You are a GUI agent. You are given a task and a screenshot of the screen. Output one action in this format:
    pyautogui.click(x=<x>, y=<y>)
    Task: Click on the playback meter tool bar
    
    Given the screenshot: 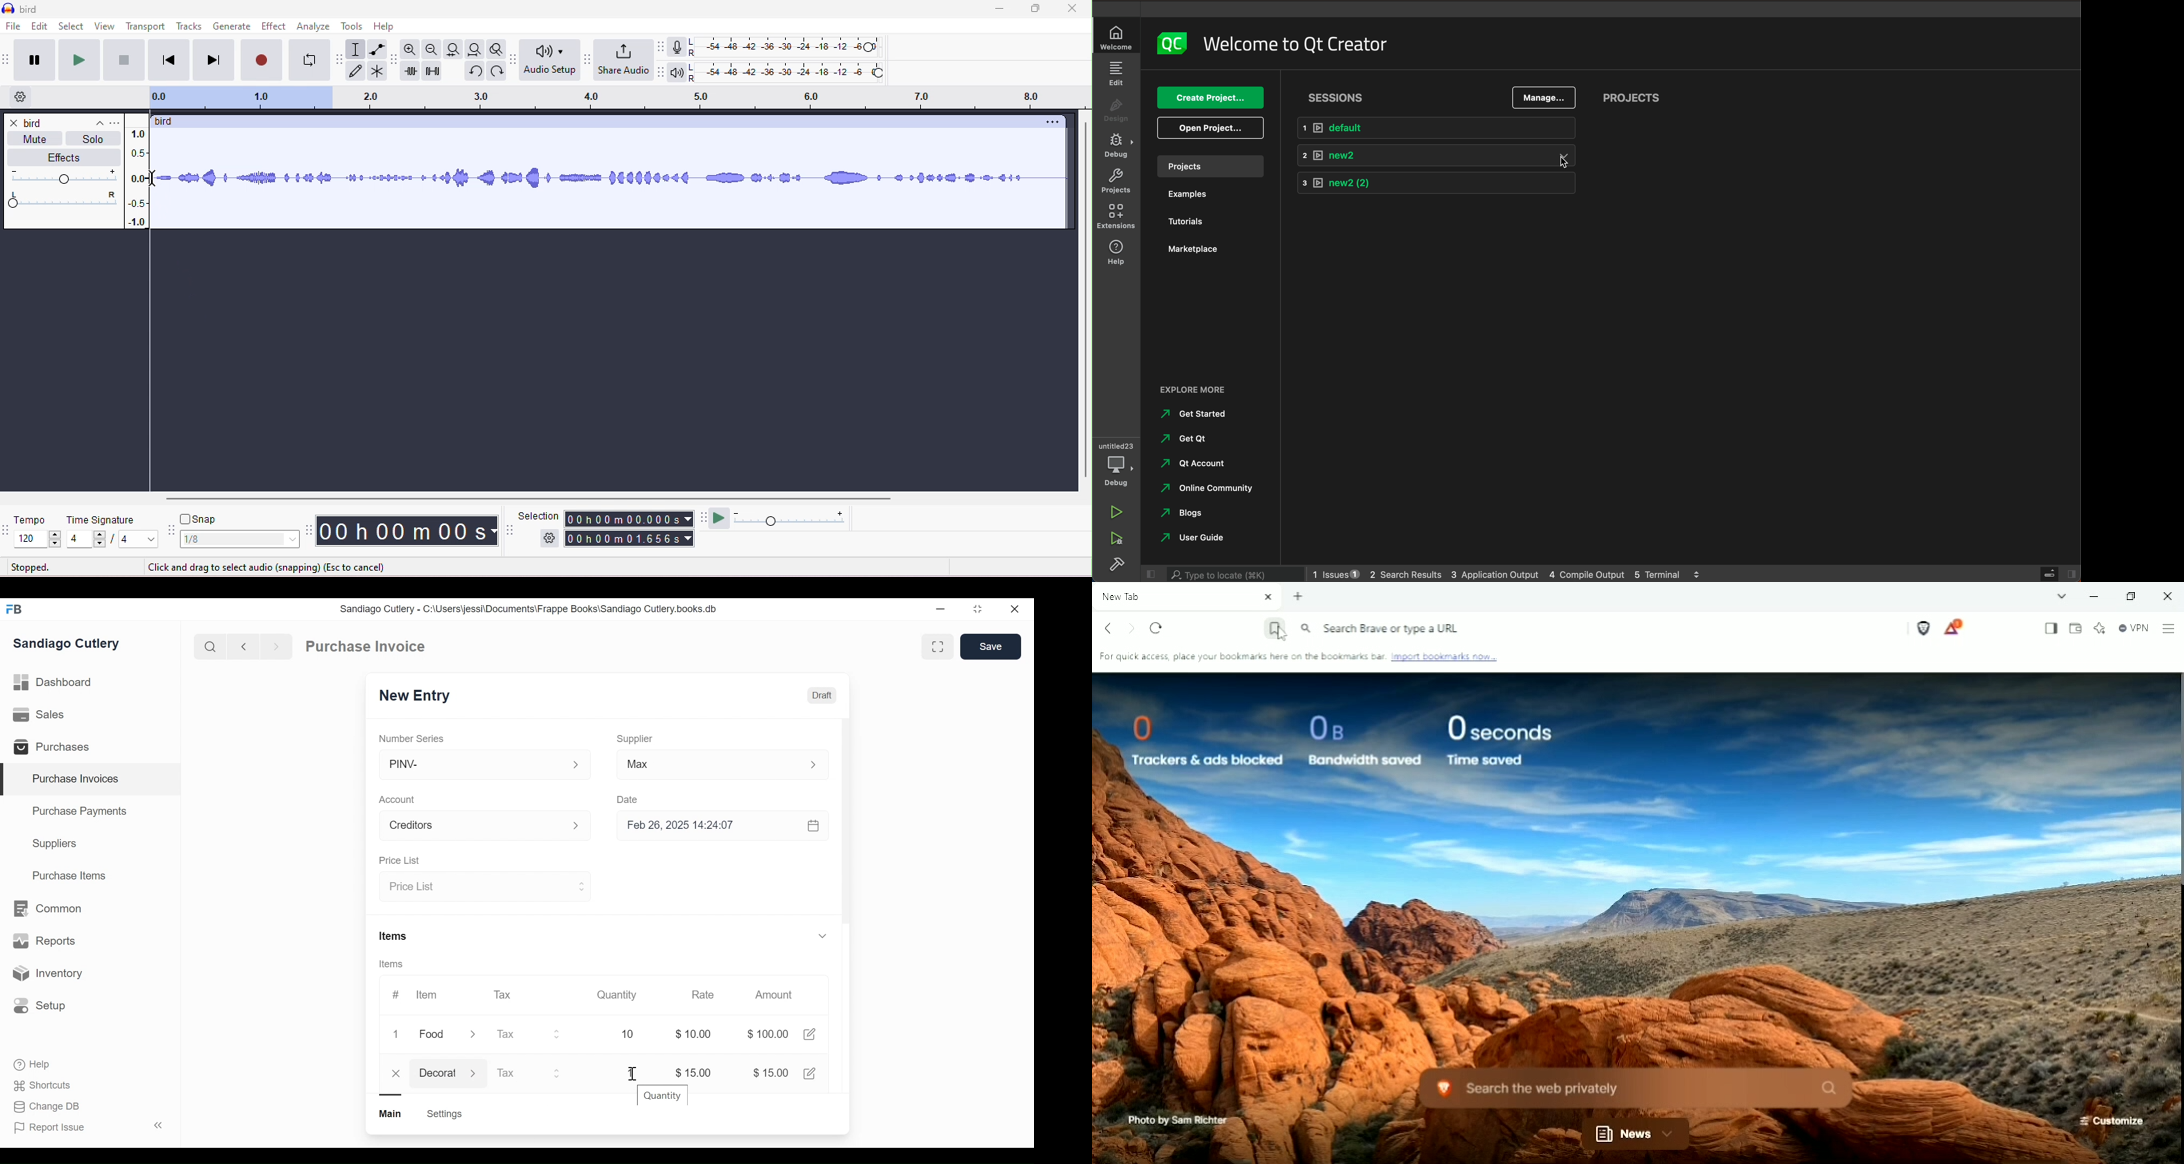 What is the action you would take?
    pyautogui.click(x=664, y=72)
    